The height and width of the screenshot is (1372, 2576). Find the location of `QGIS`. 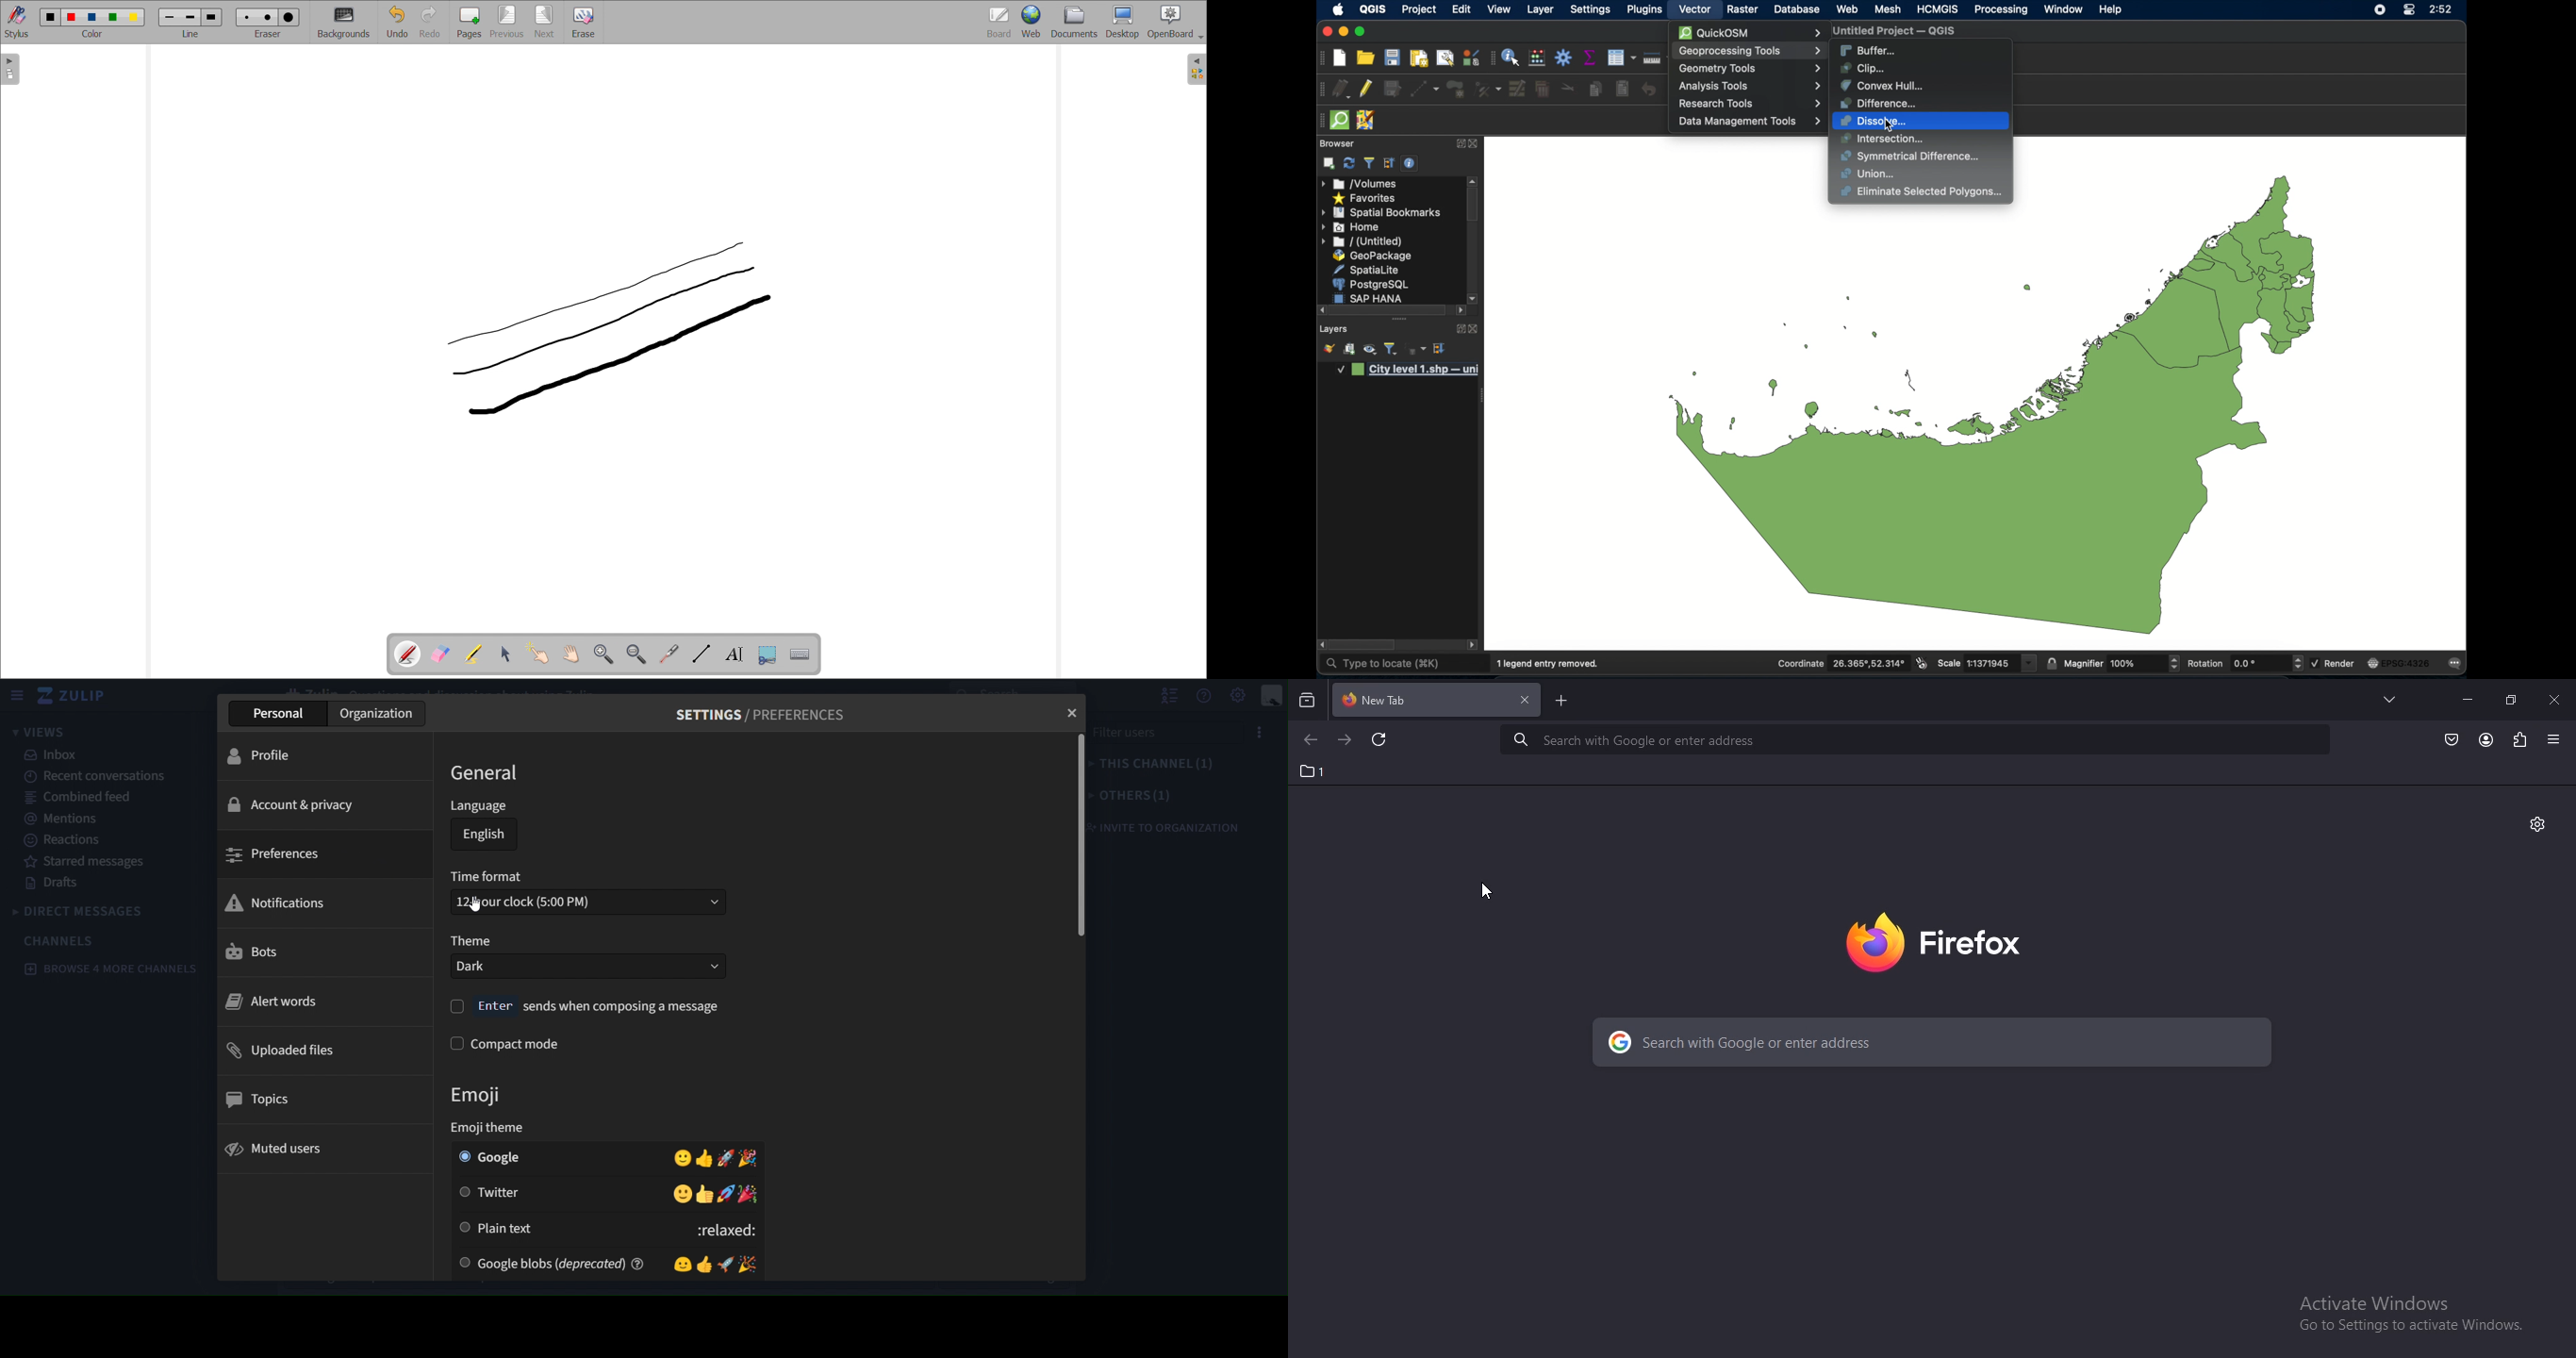

QGIS is located at coordinates (1372, 10).